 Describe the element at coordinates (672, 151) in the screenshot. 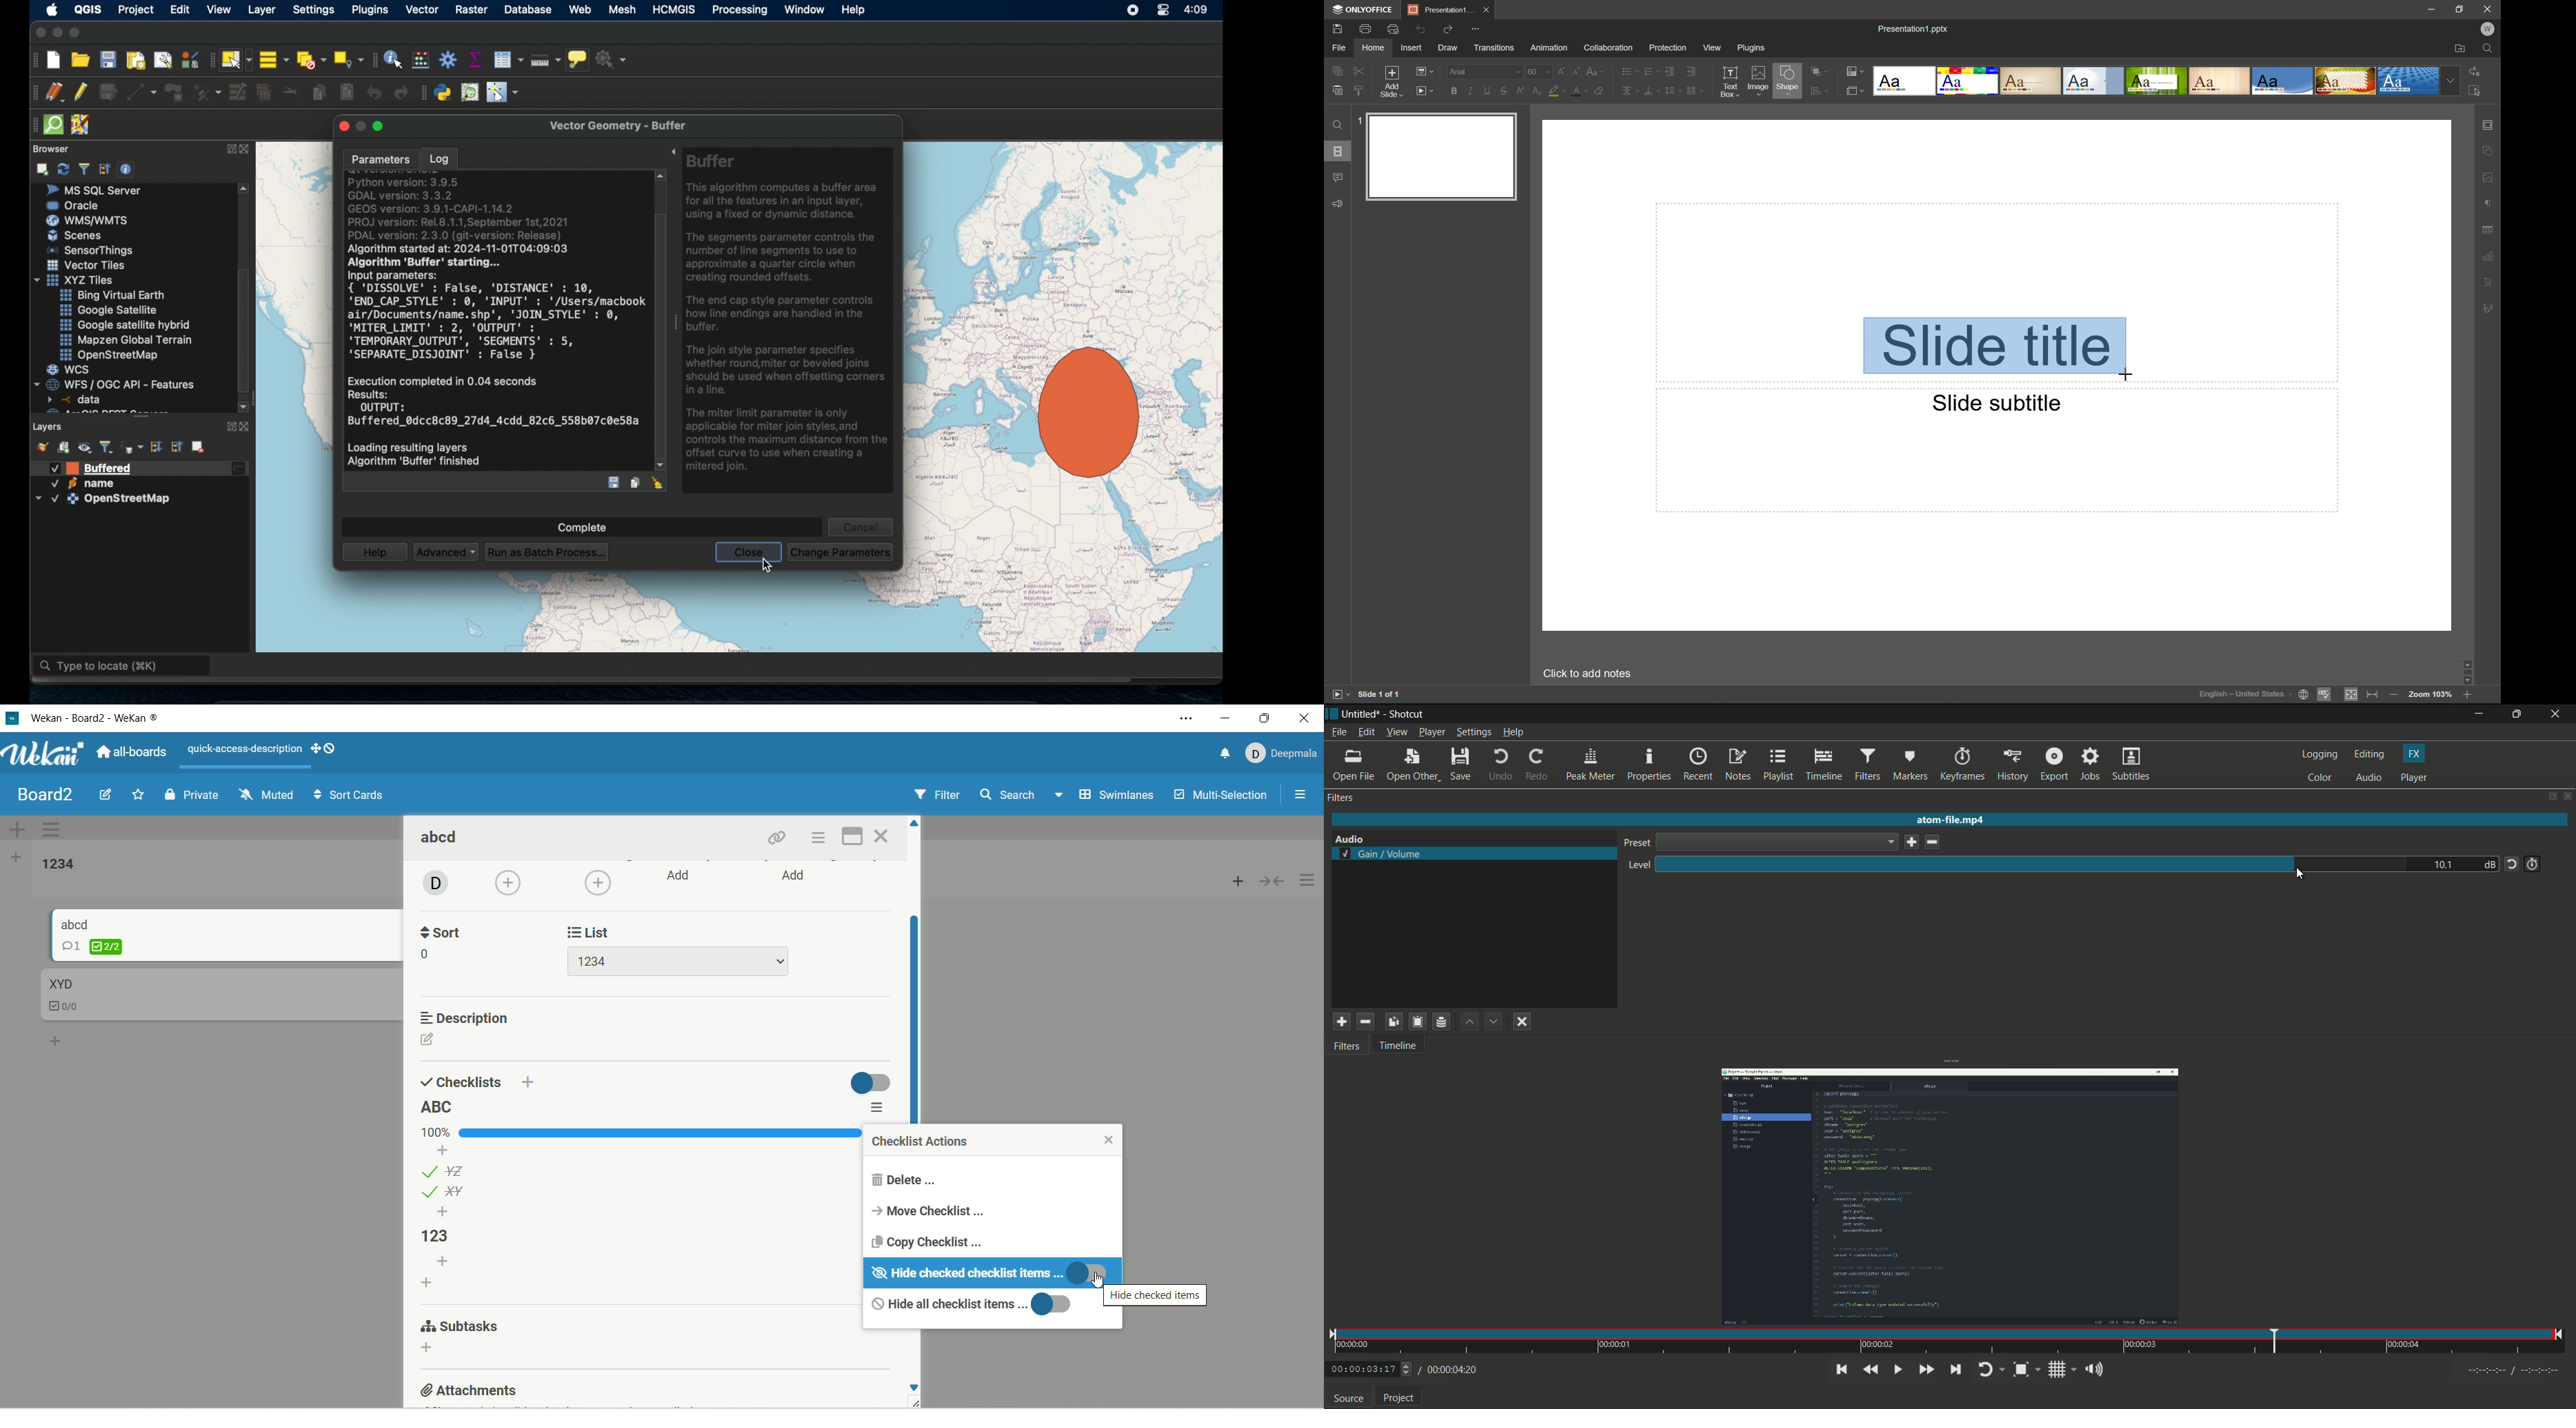

I see `expand ` at that location.